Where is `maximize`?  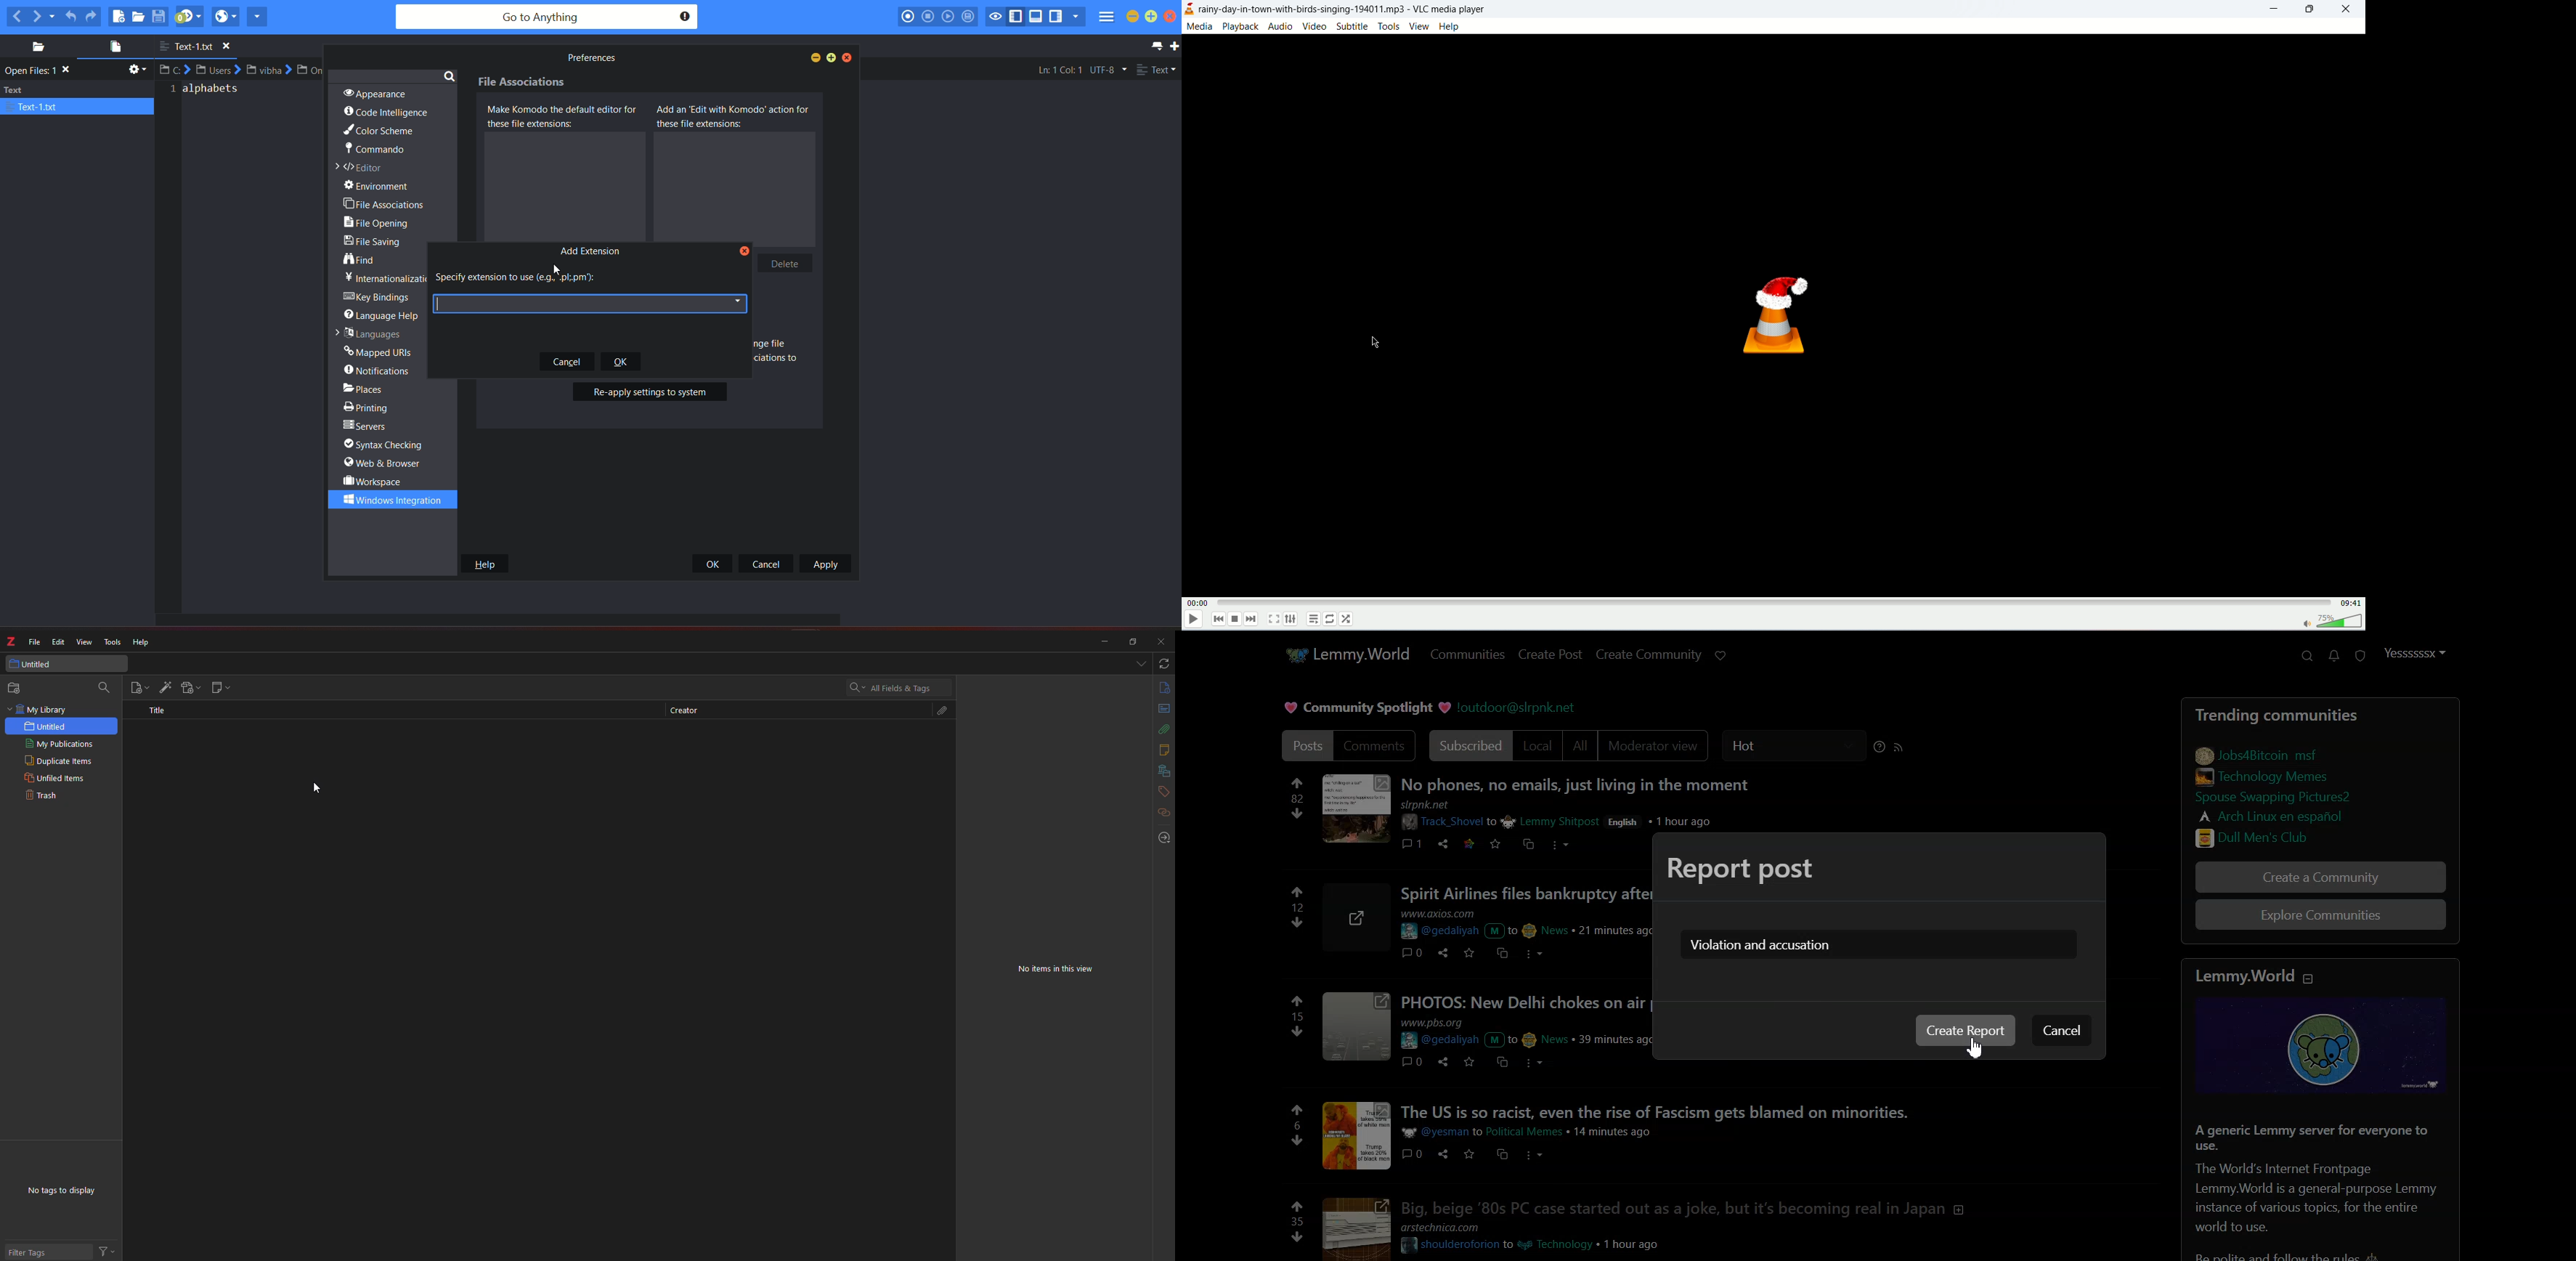 maximize is located at coordinates (2311, 10).